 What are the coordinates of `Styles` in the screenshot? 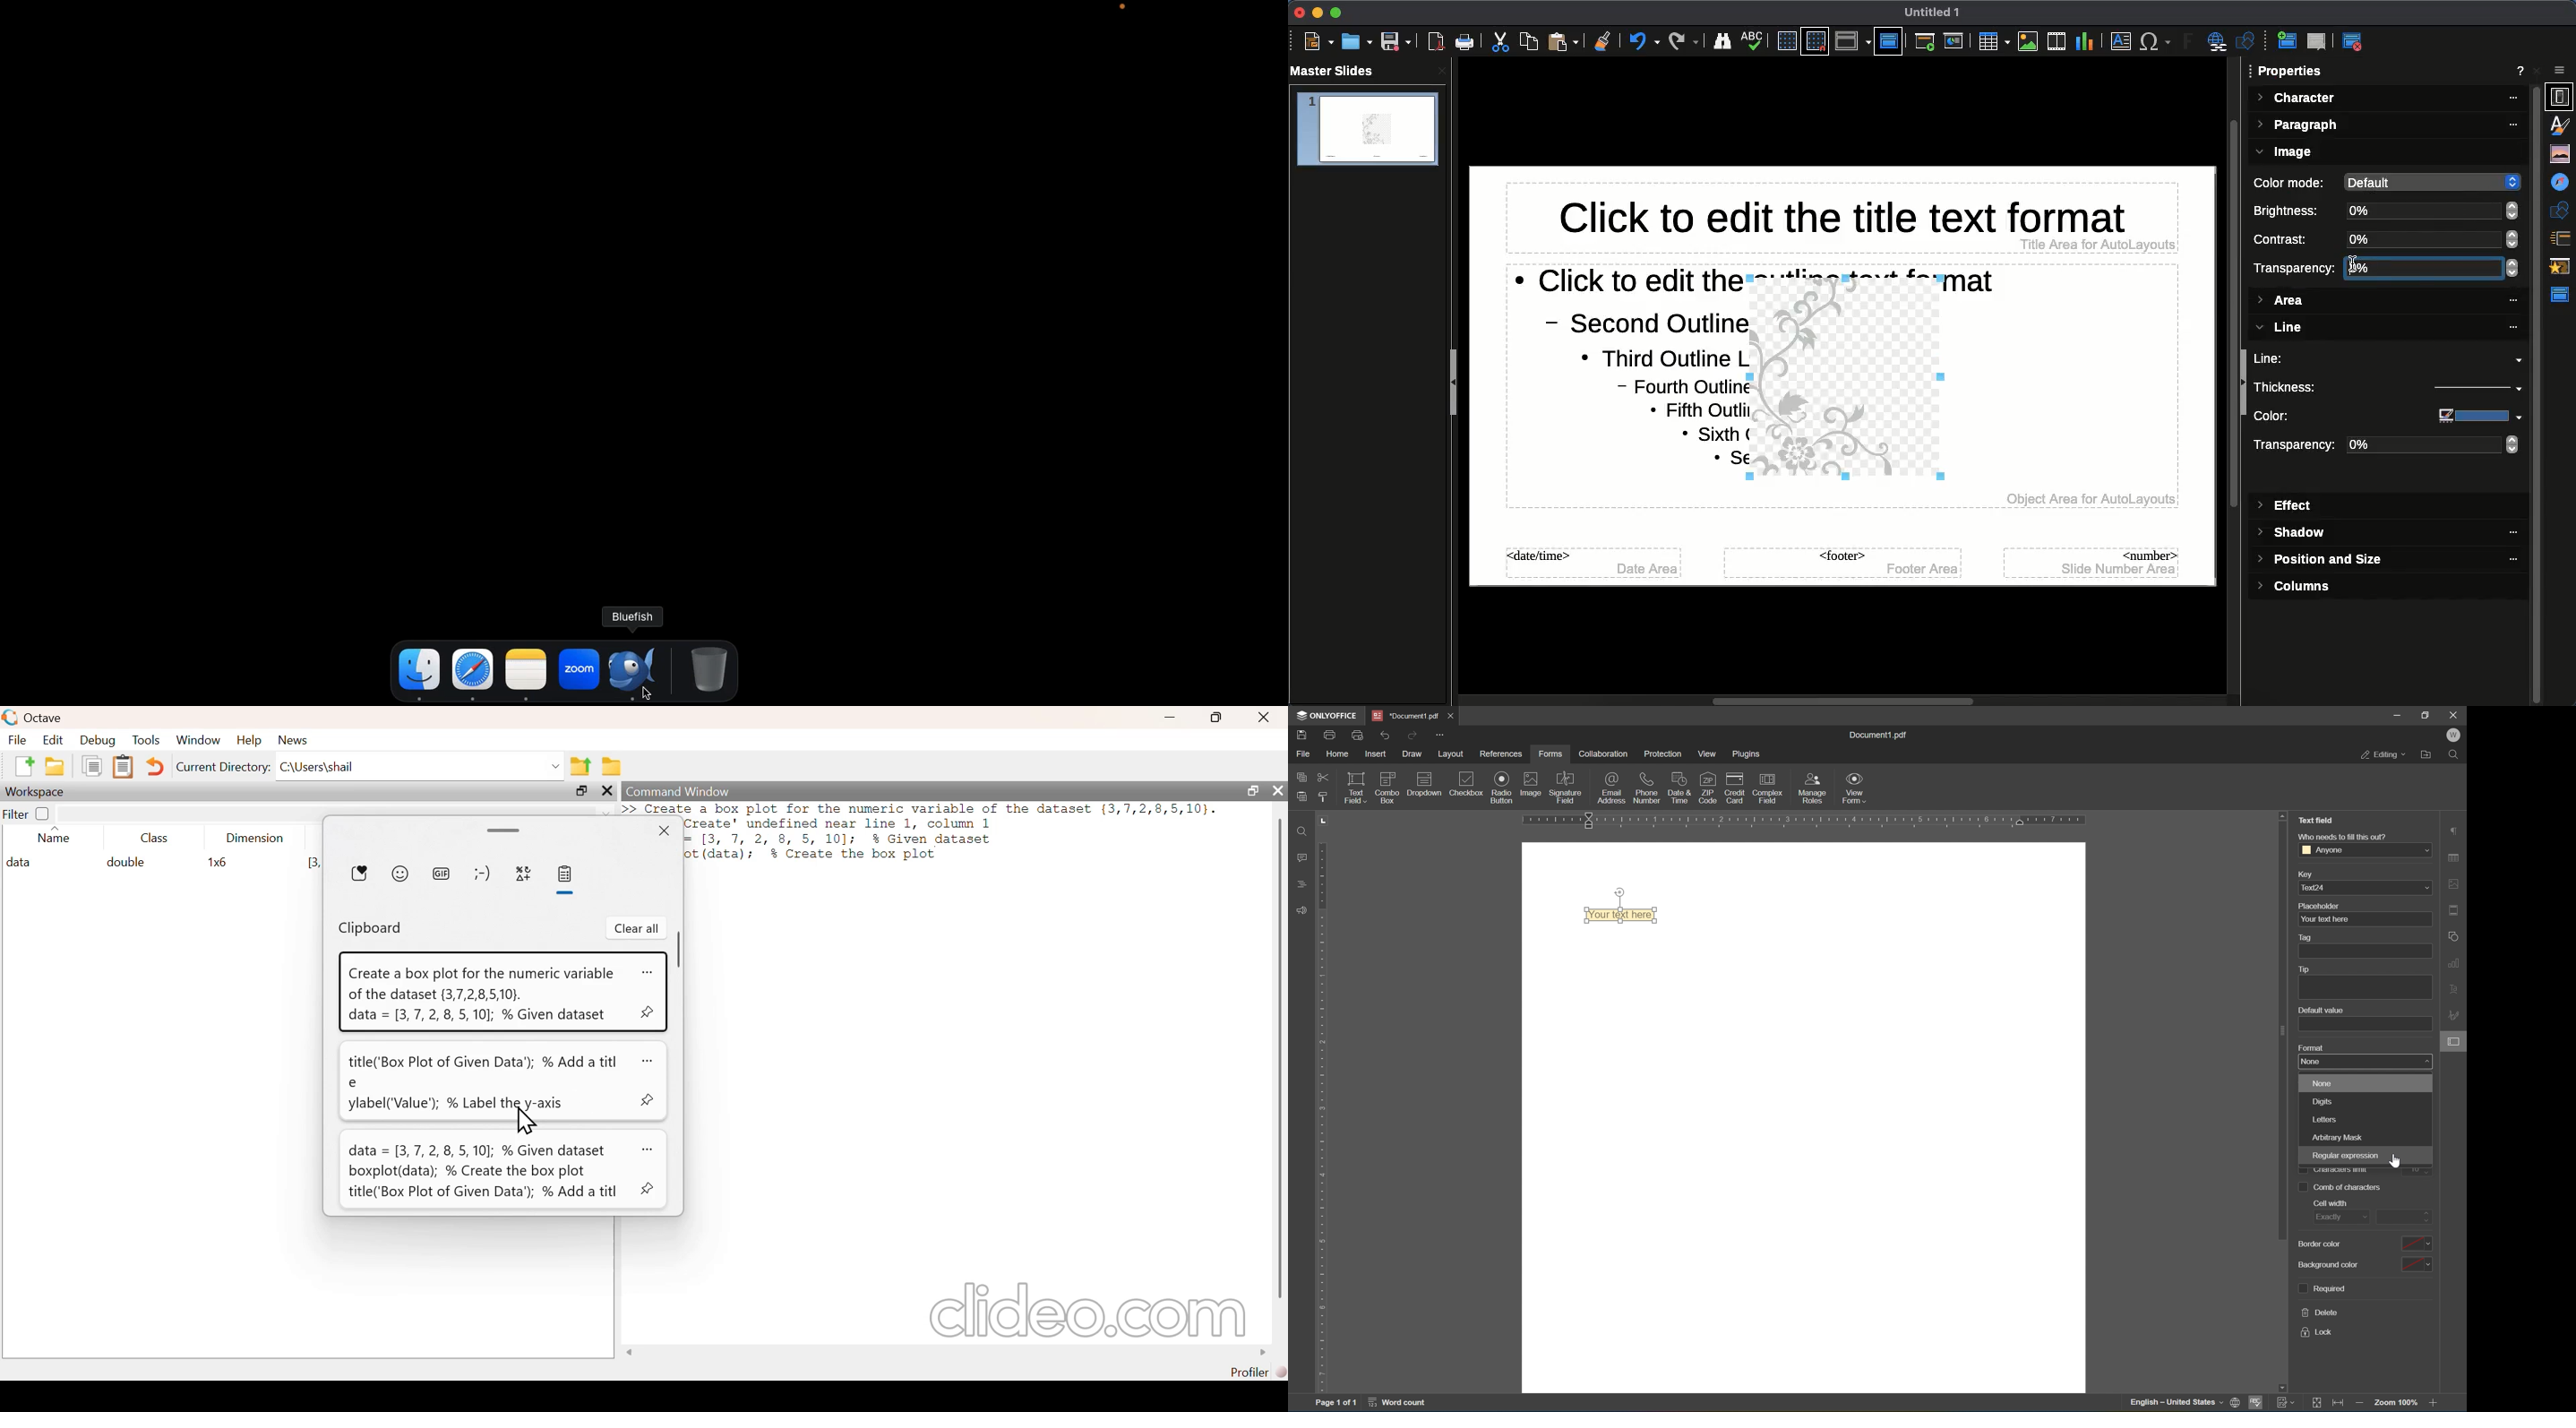 It's located at (2563, 125).